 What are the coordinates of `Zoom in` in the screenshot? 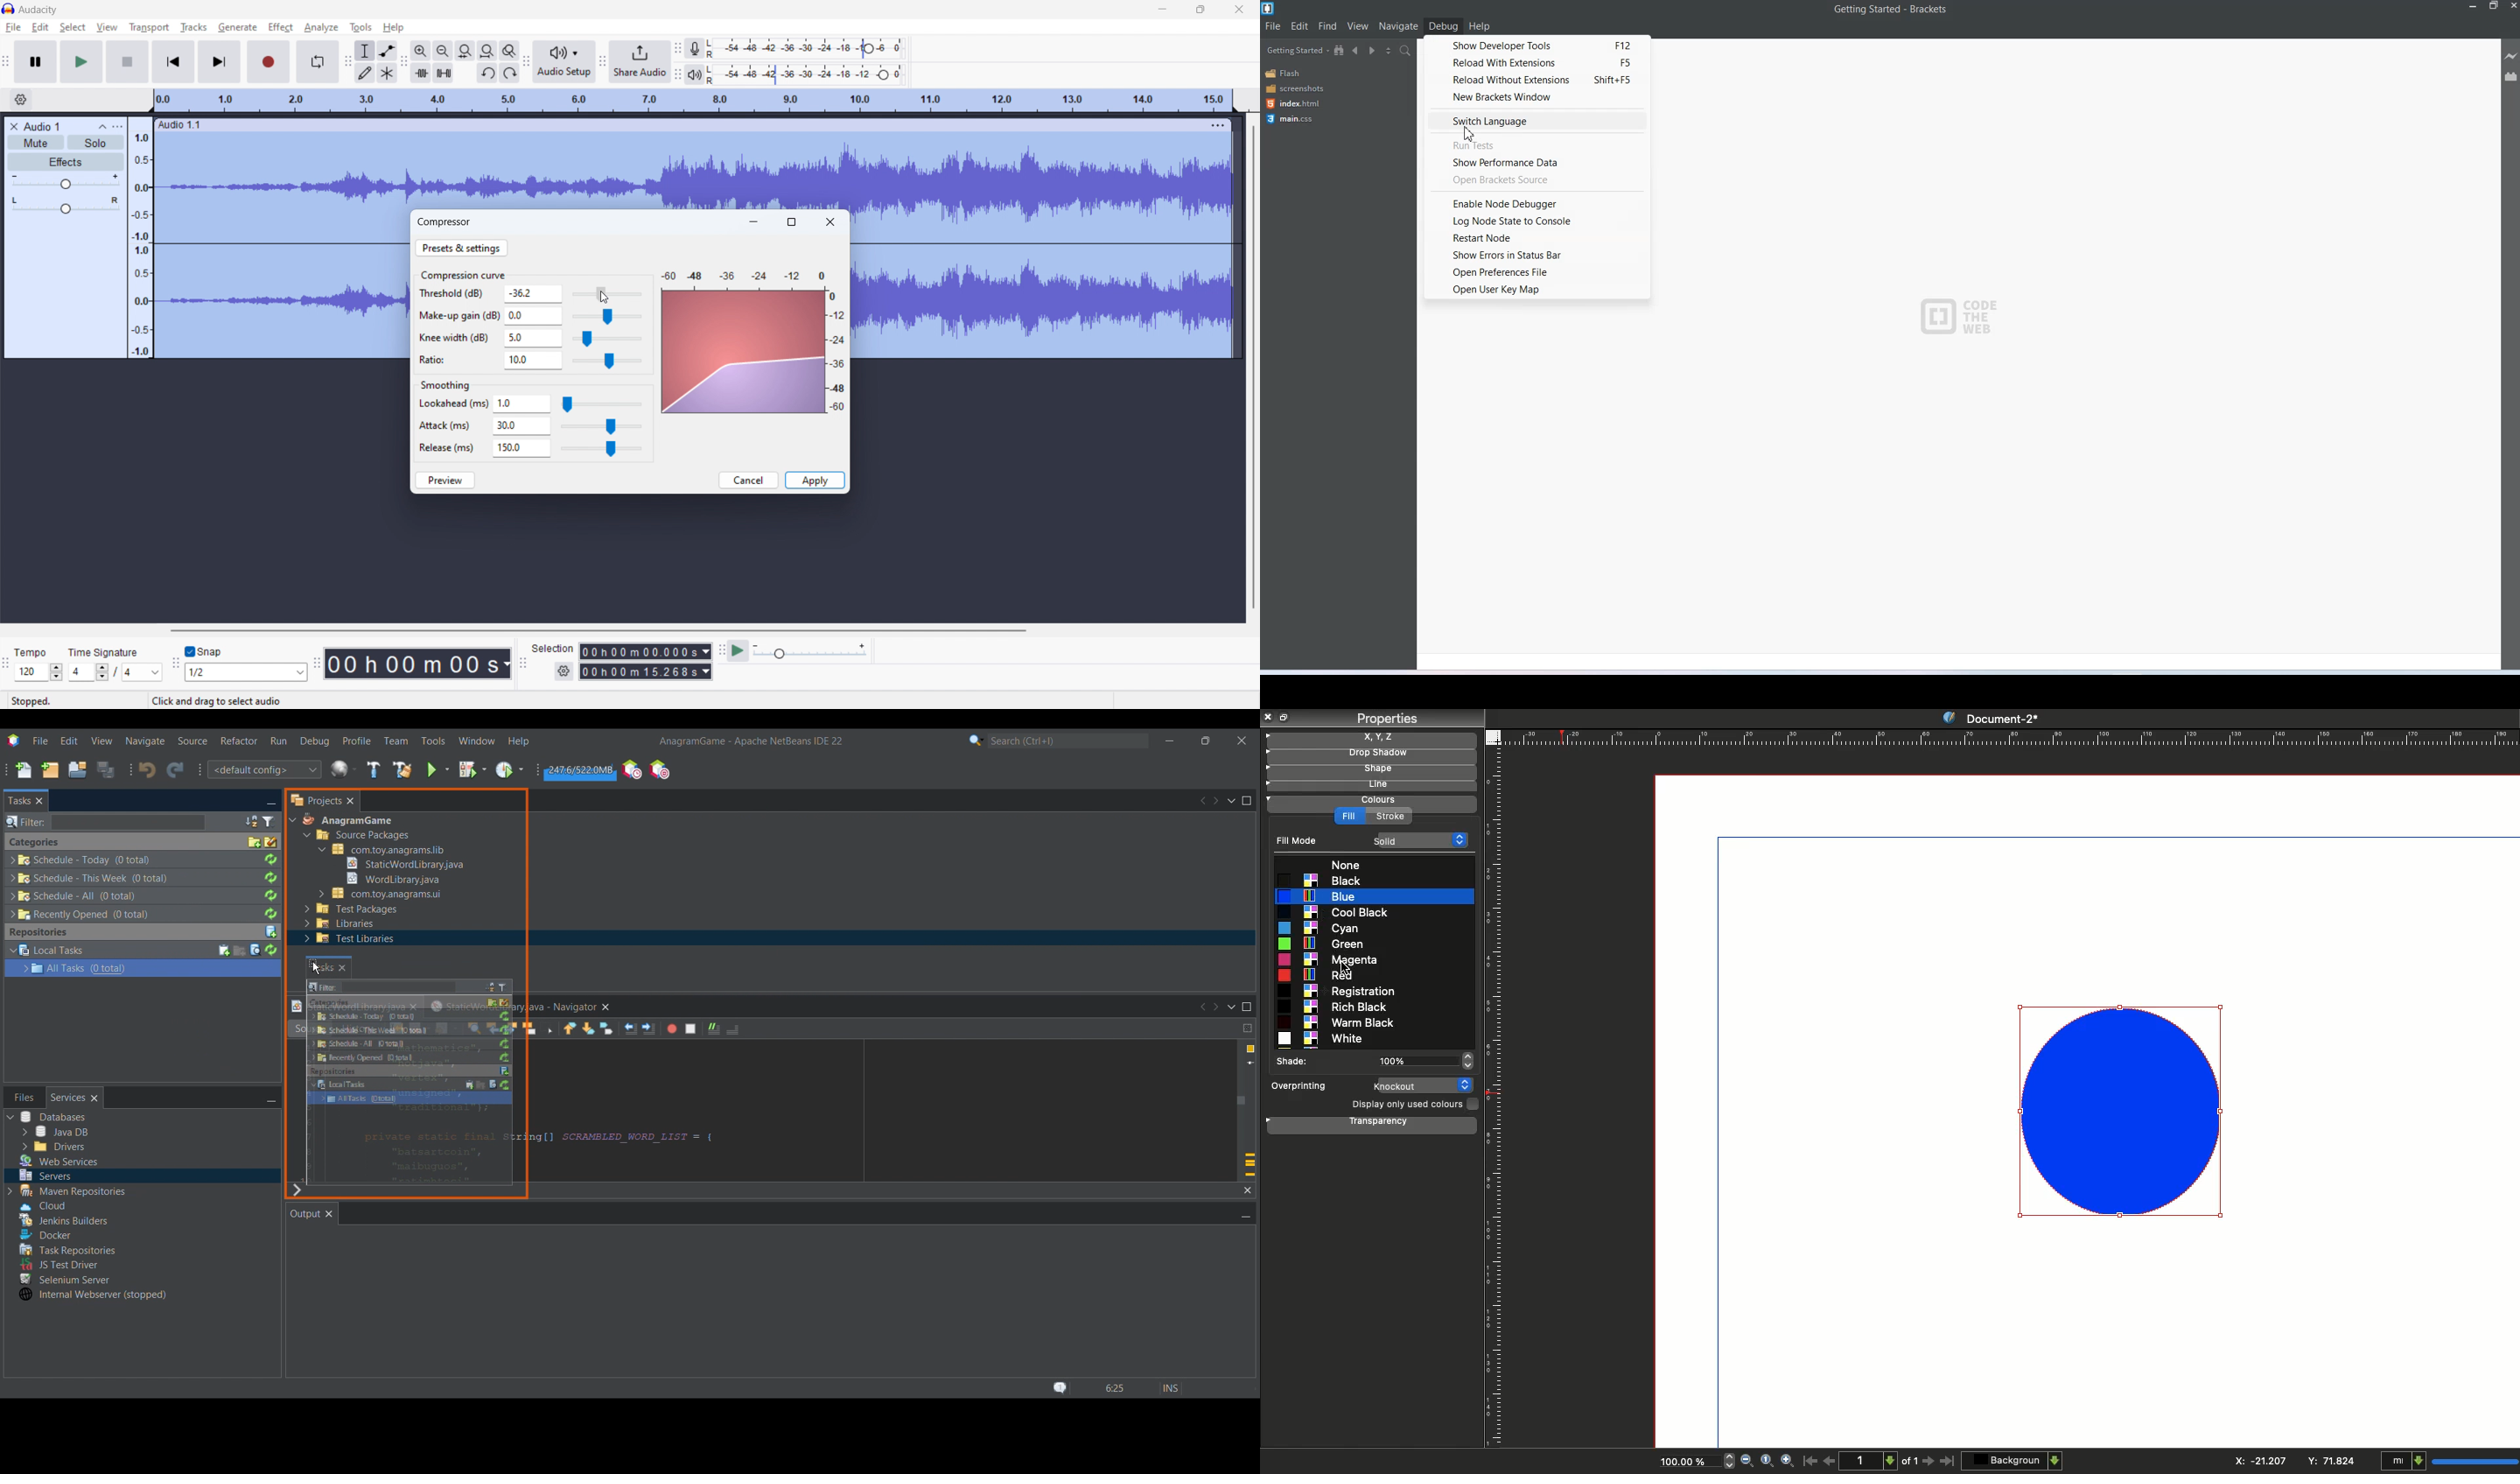 It's located at (1788, 1462).